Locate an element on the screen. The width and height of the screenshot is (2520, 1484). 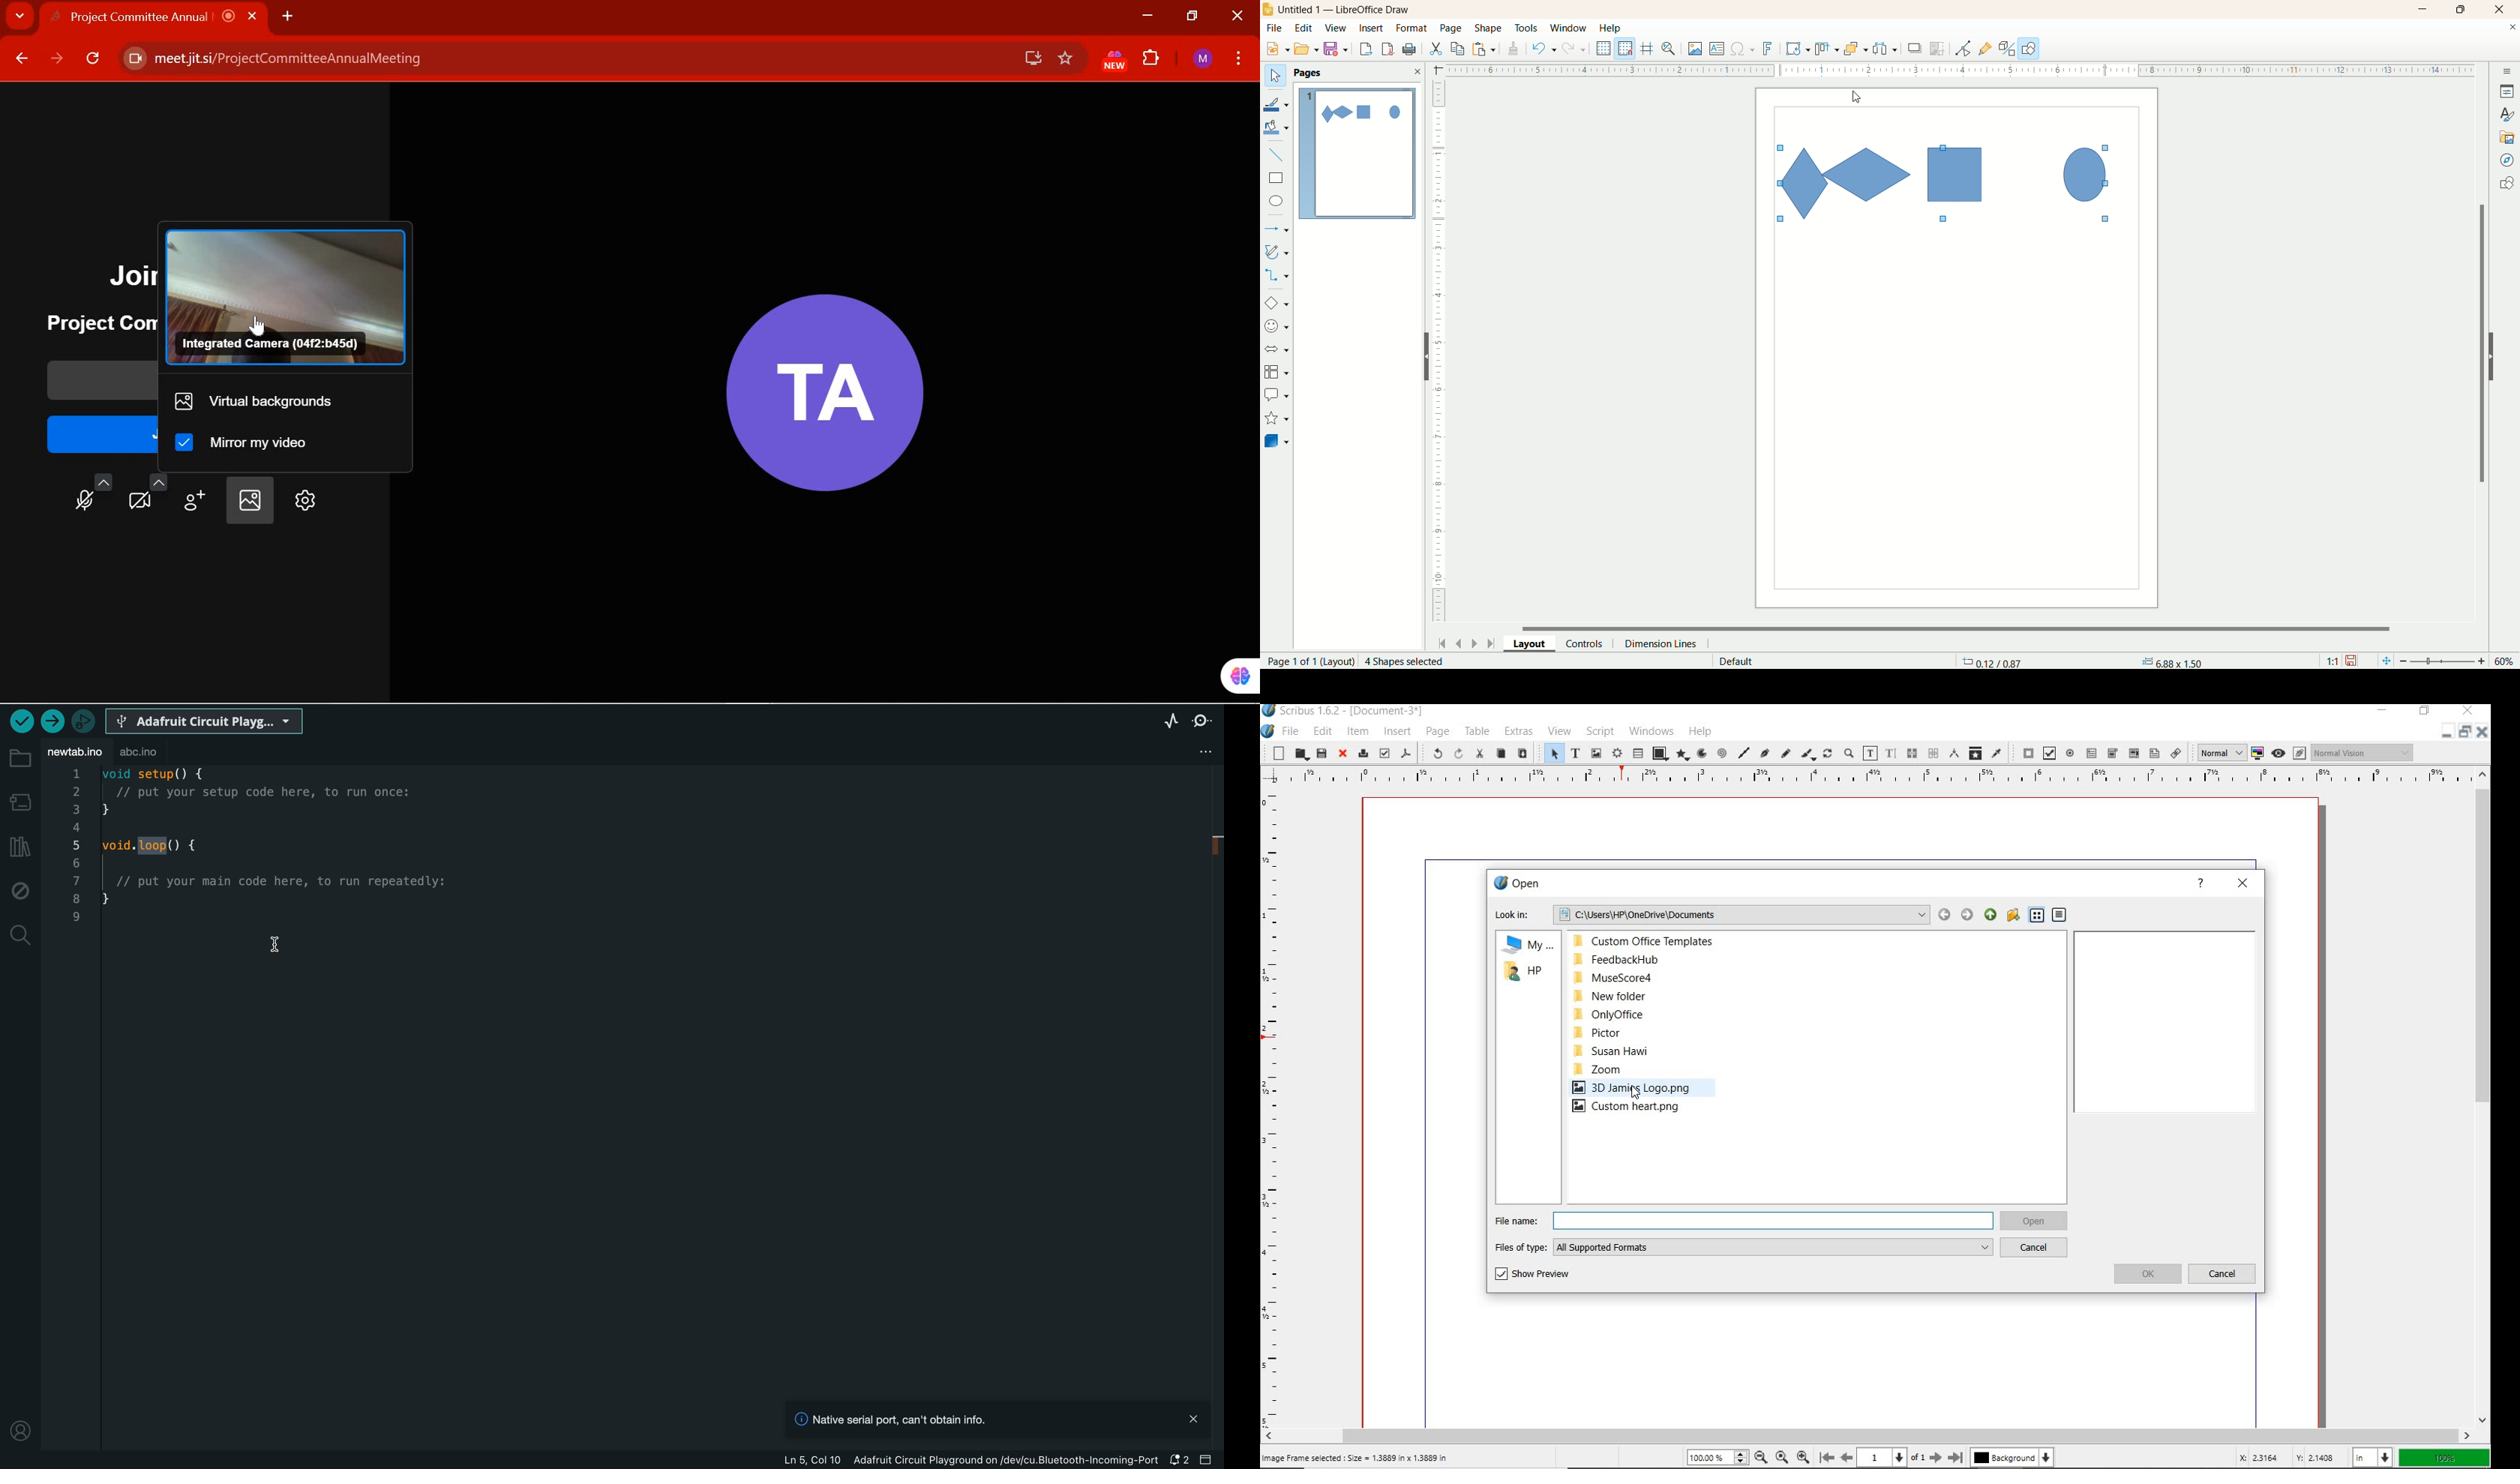
eye dropper is located at coordinates (1998, 753).